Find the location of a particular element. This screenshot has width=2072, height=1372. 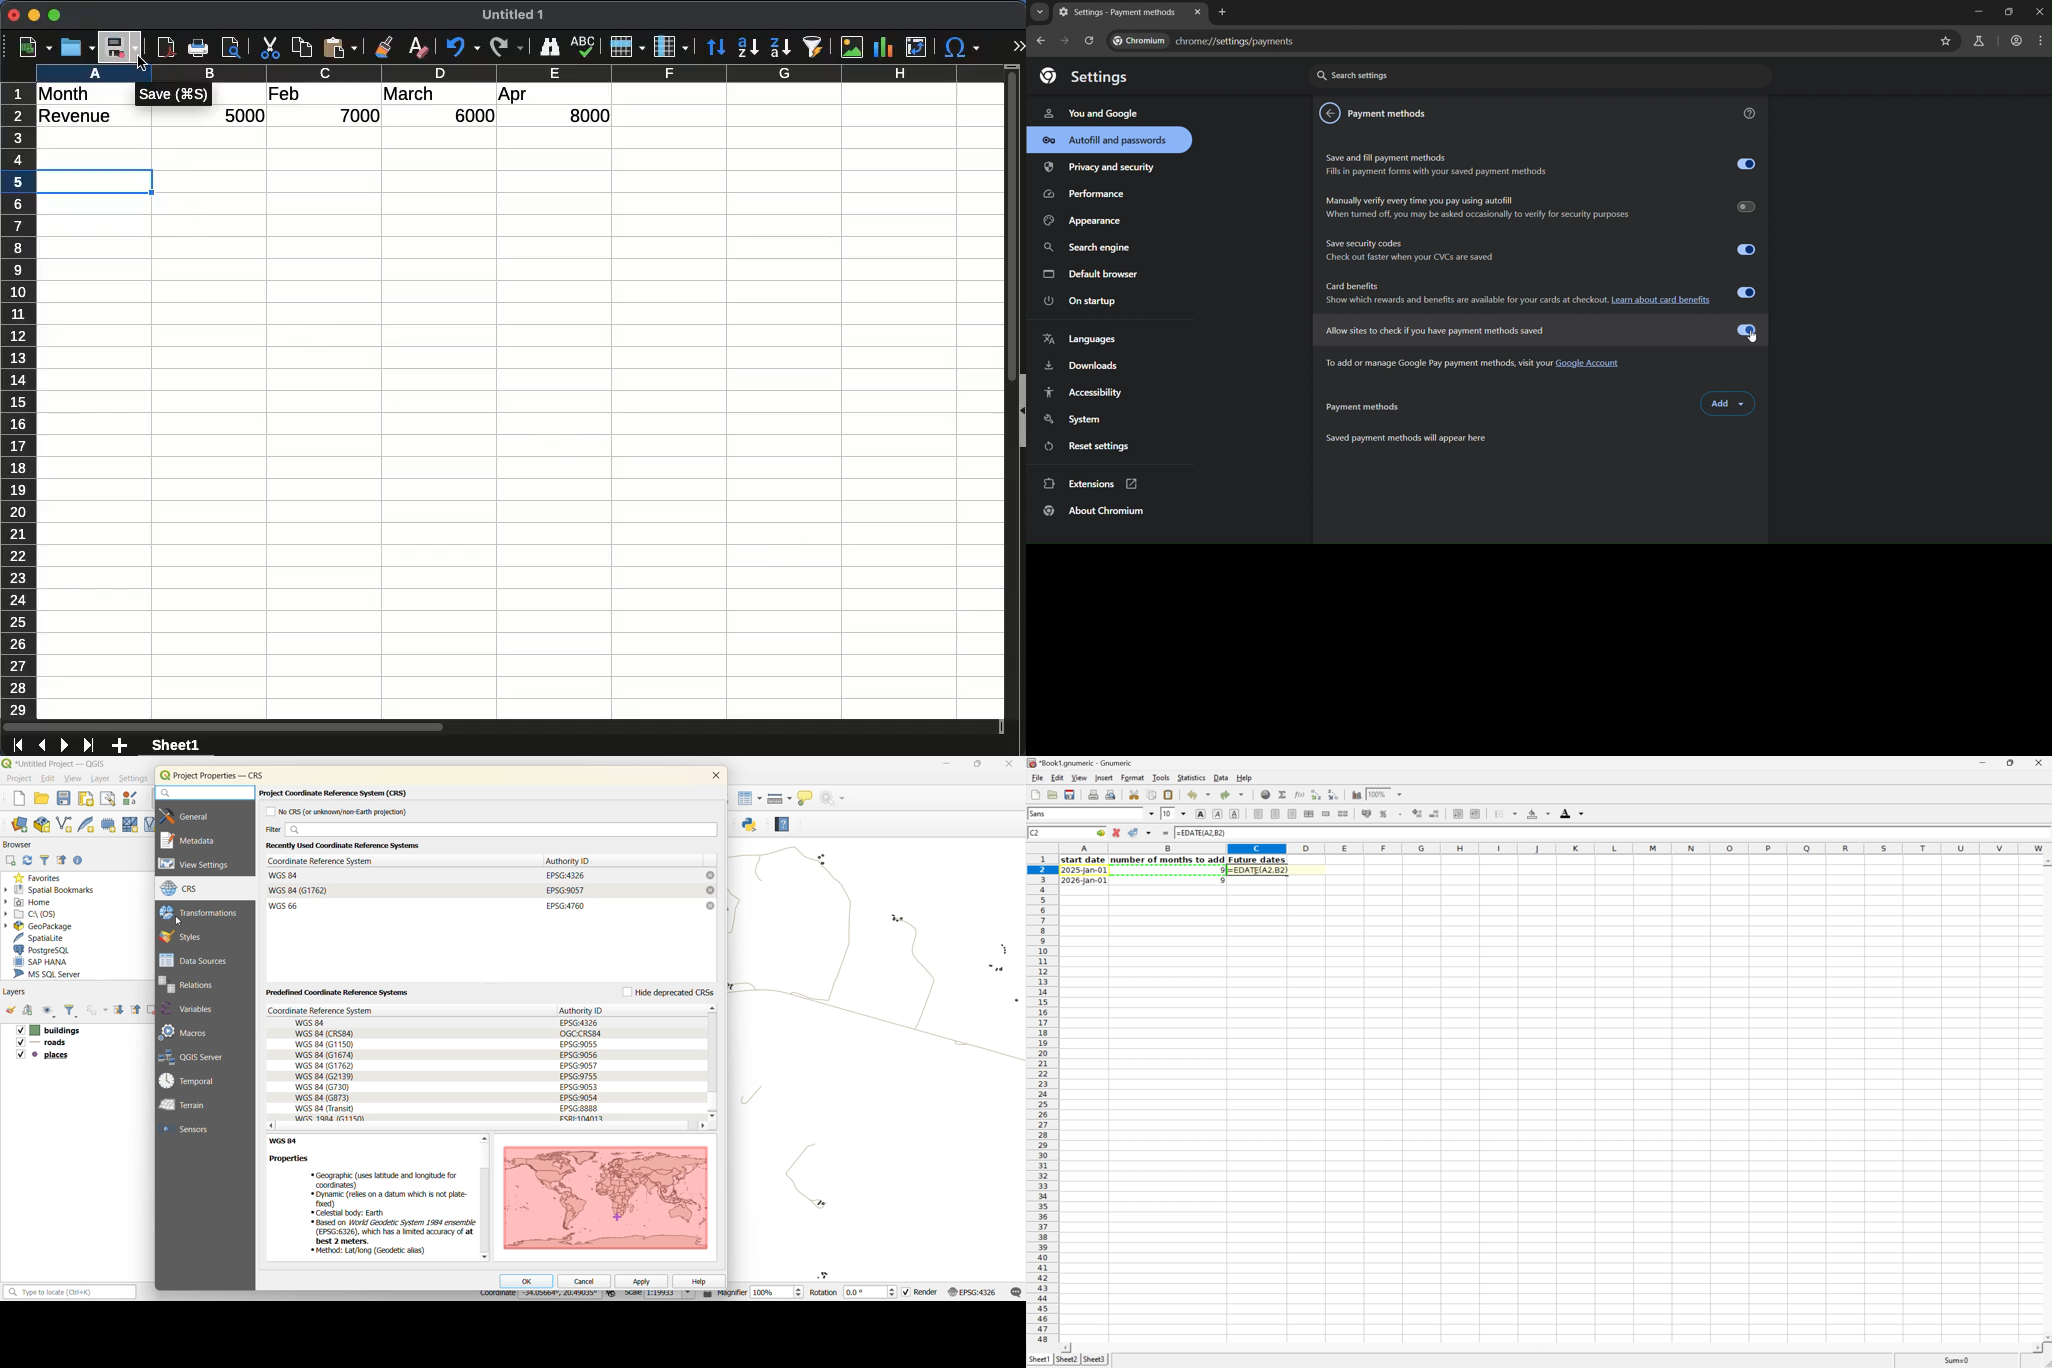

Print current file is located at coordinates (1095, 795).